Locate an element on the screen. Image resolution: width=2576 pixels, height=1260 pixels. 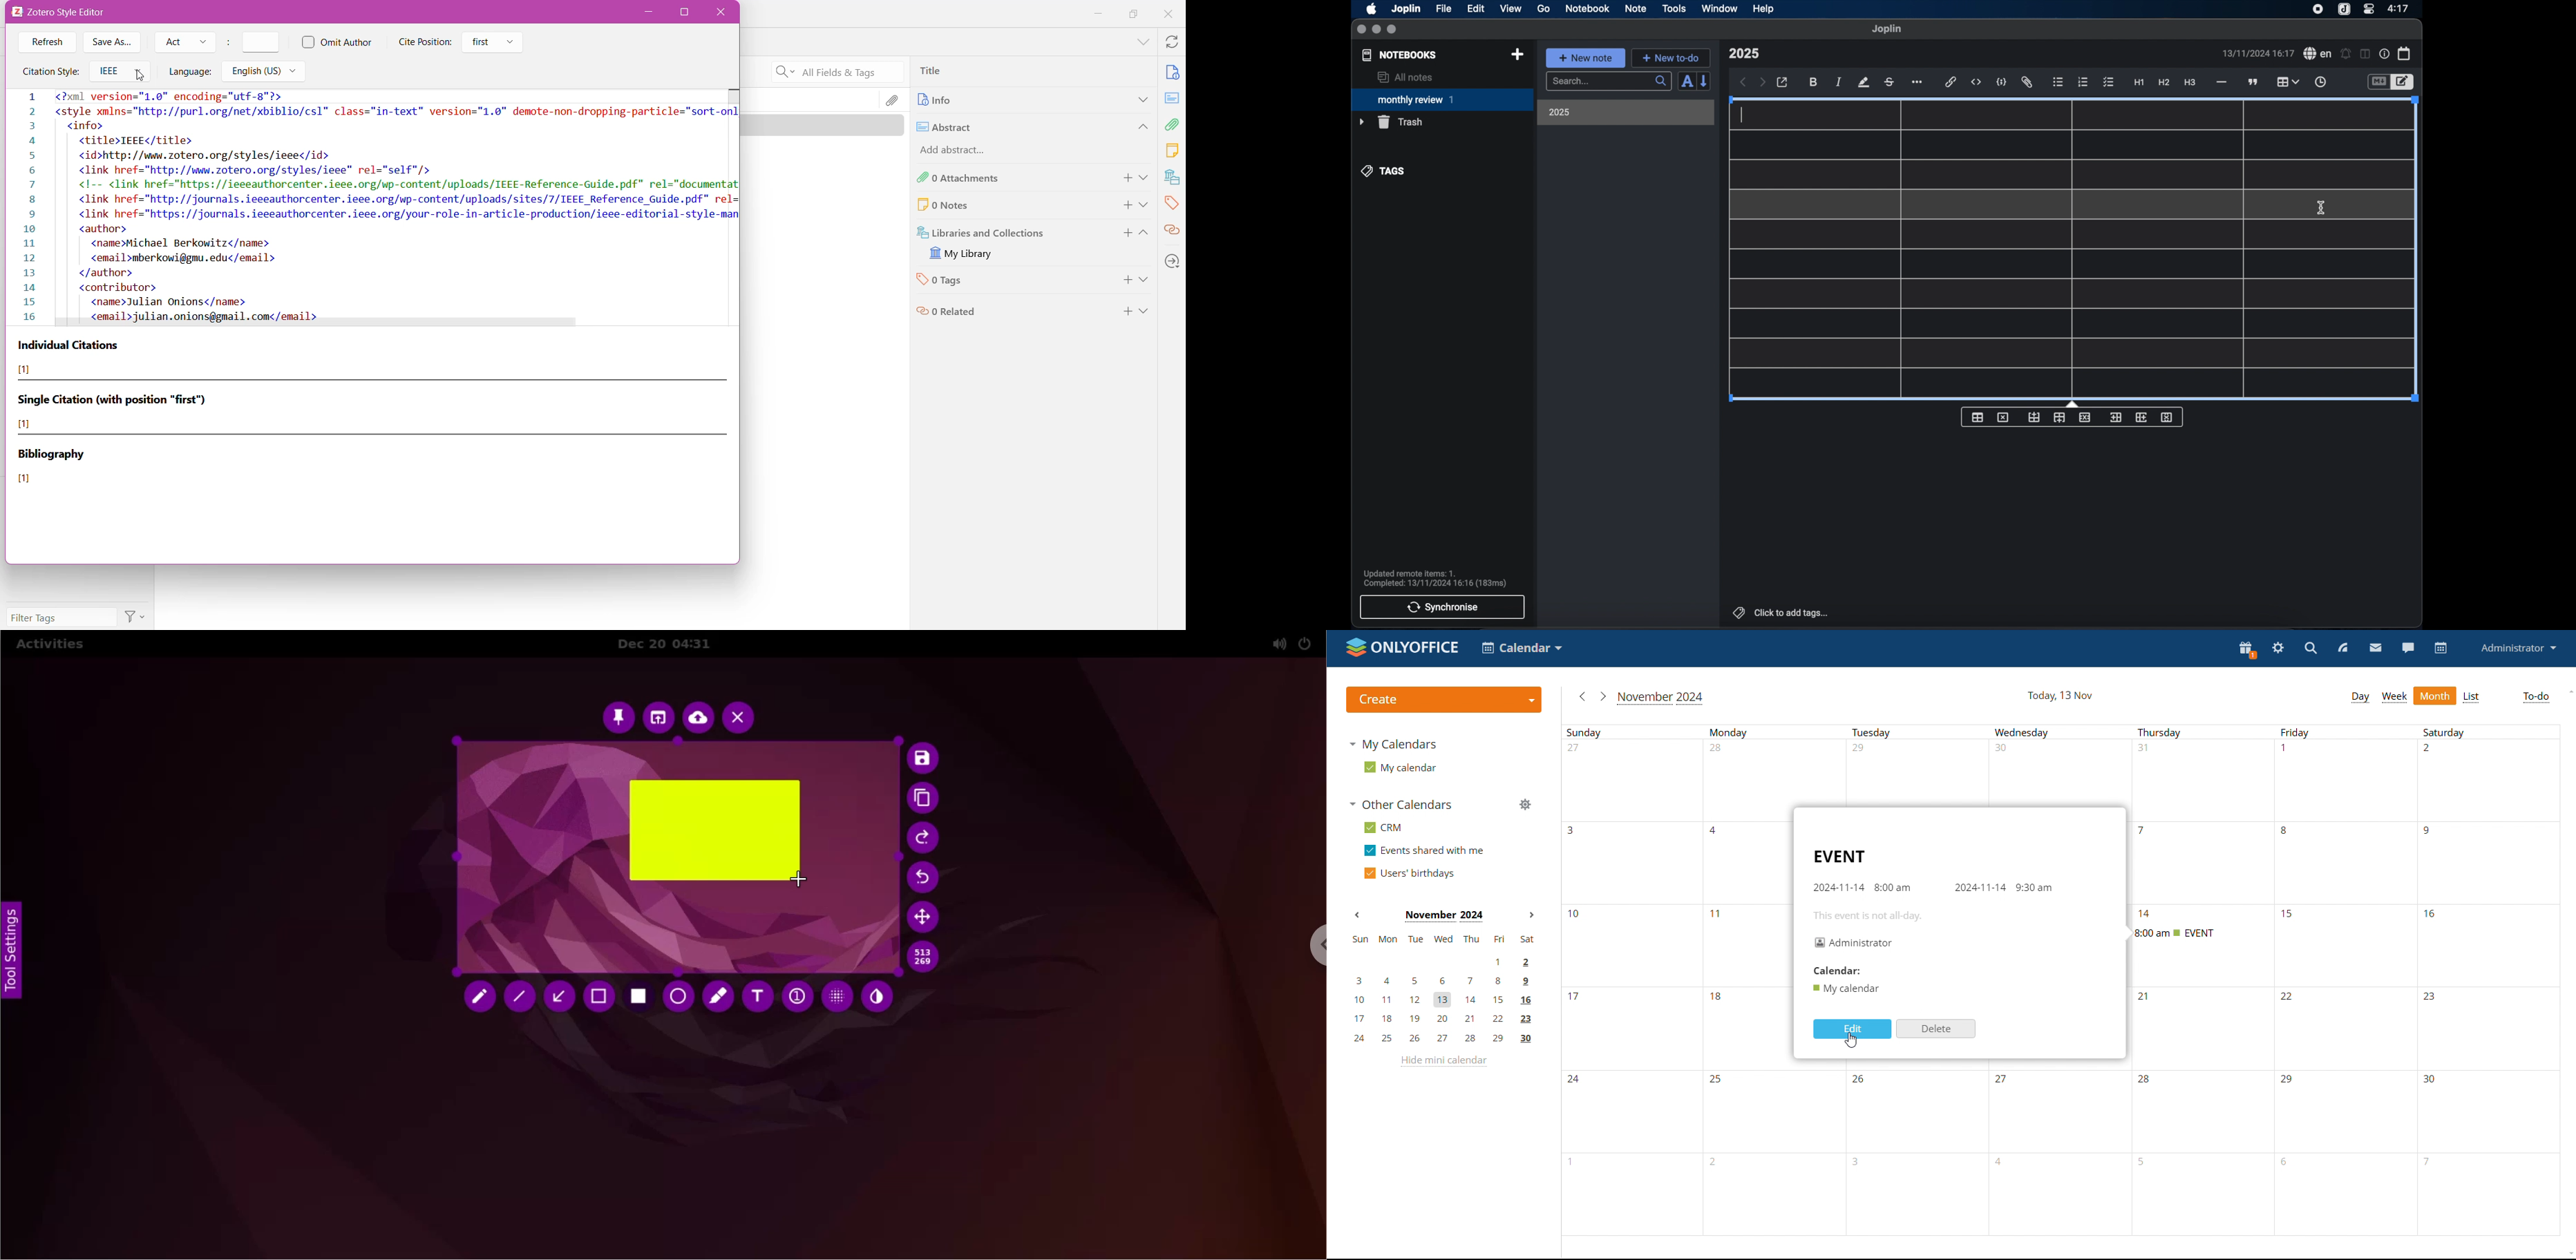
trash is located at coordinates (1391, 122).